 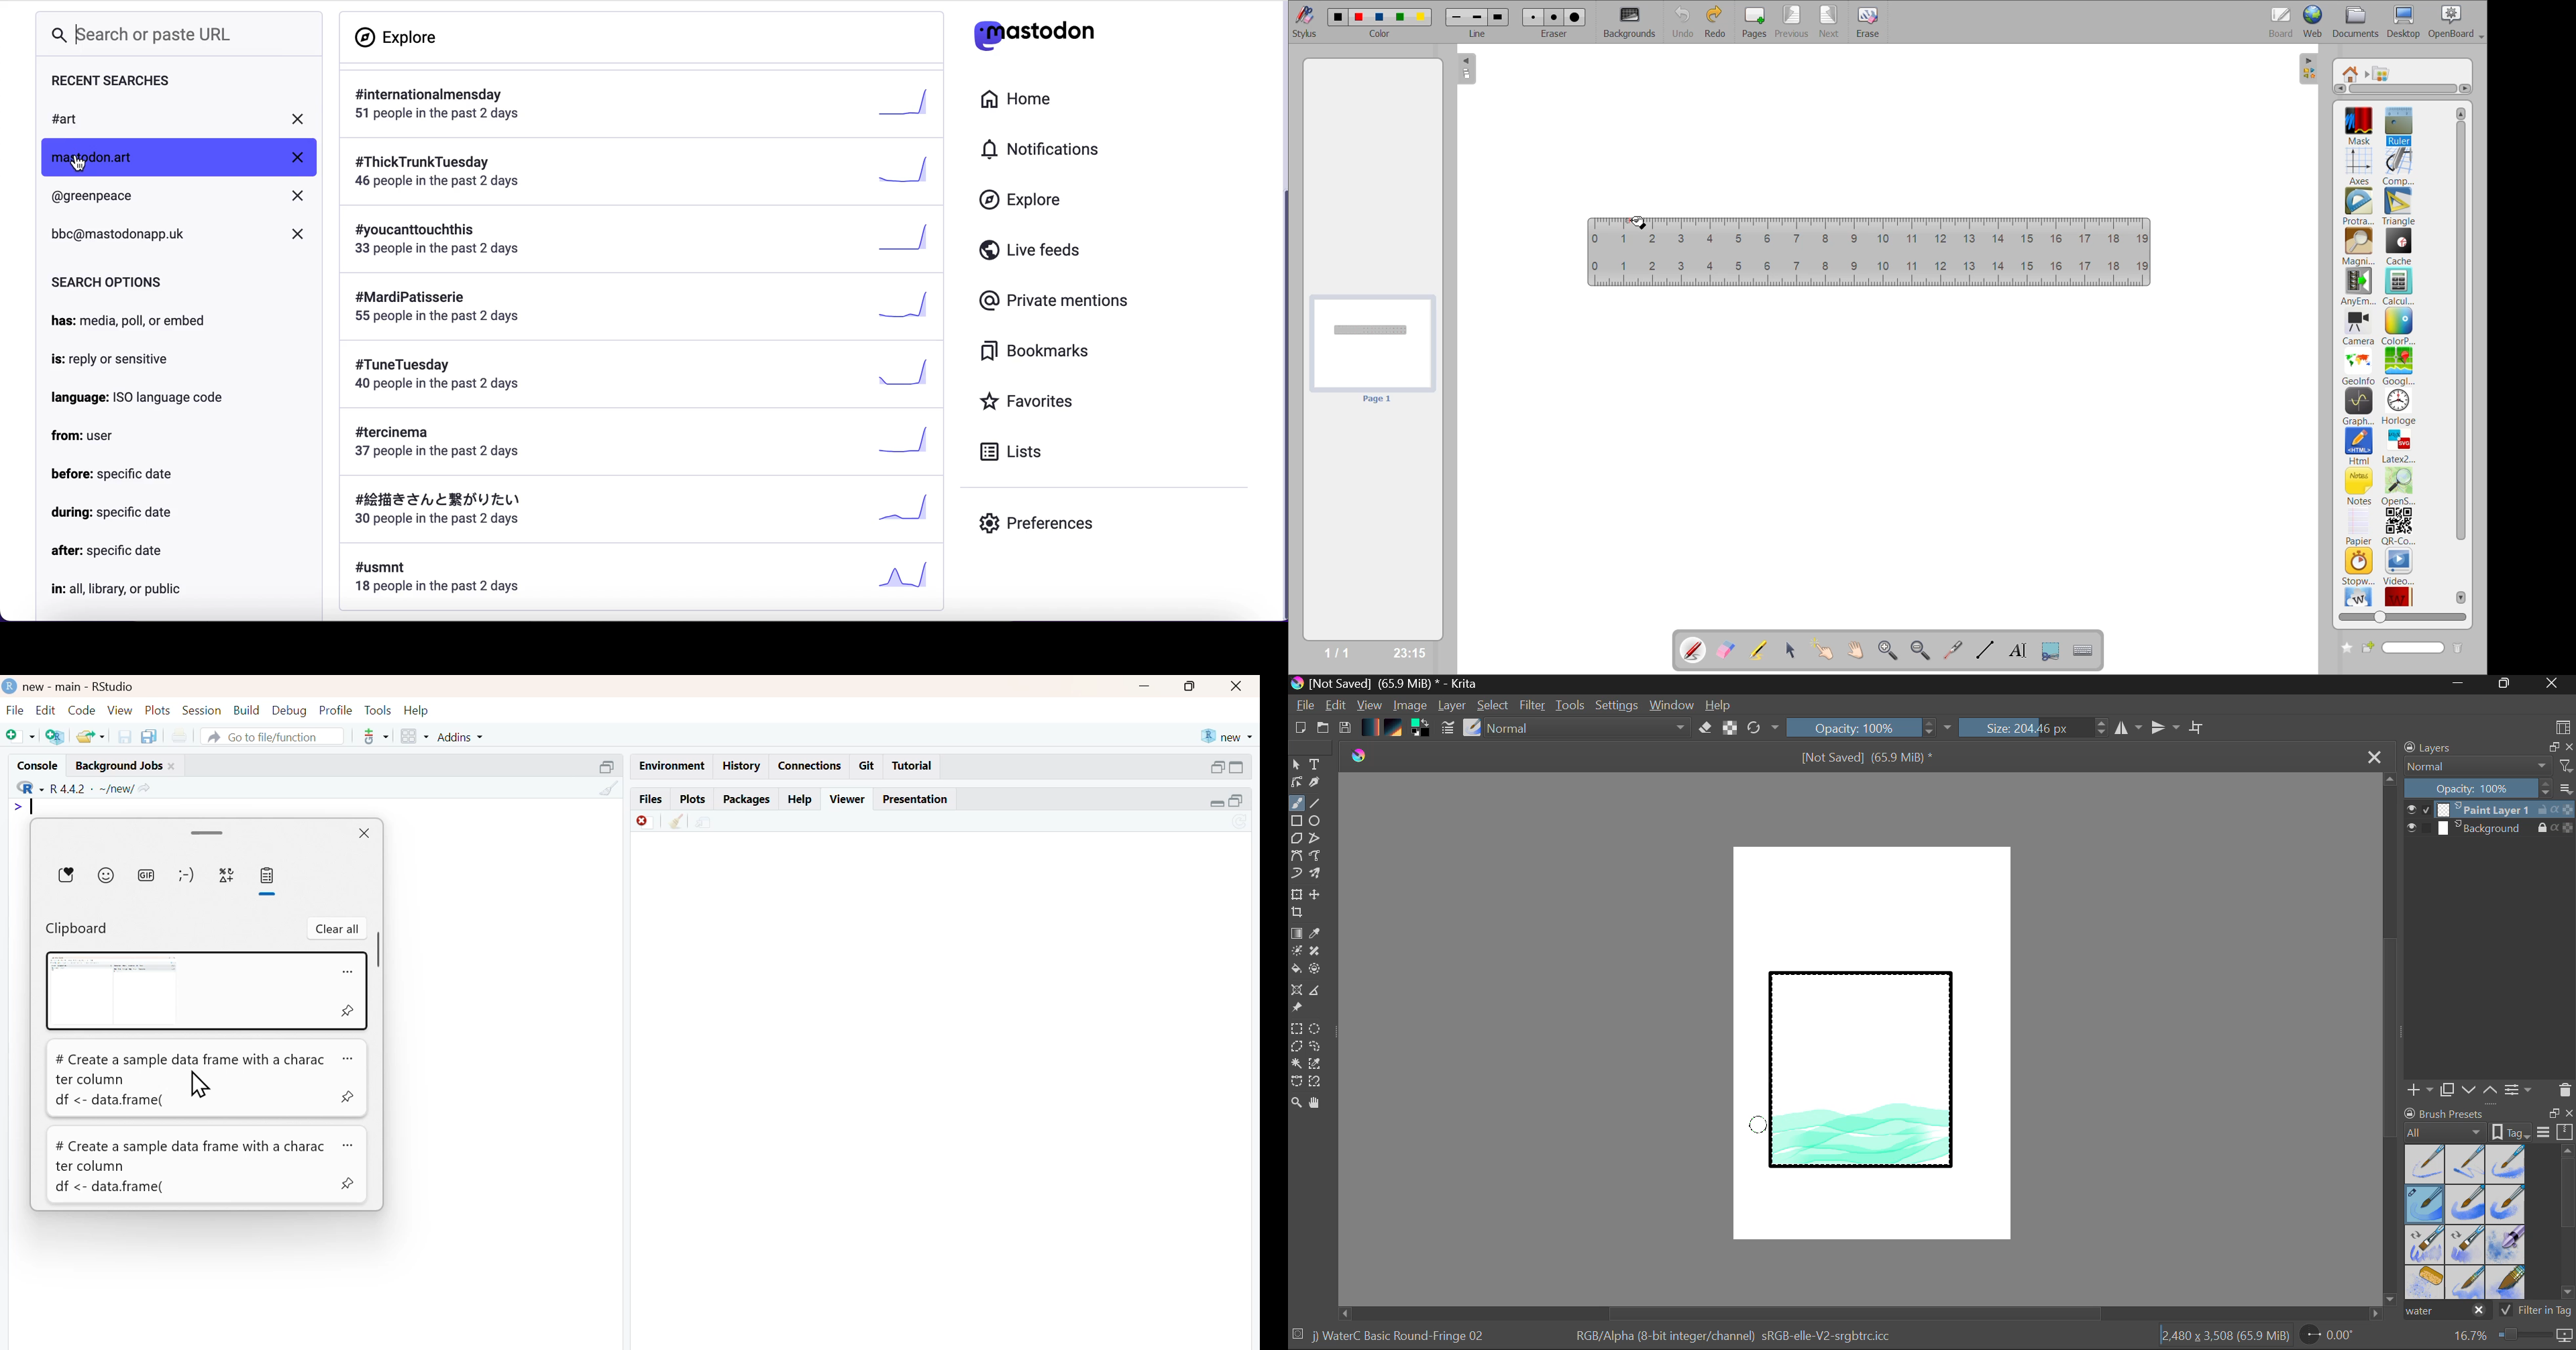 I want to click on Elipses, so click(x=1317, y=822).